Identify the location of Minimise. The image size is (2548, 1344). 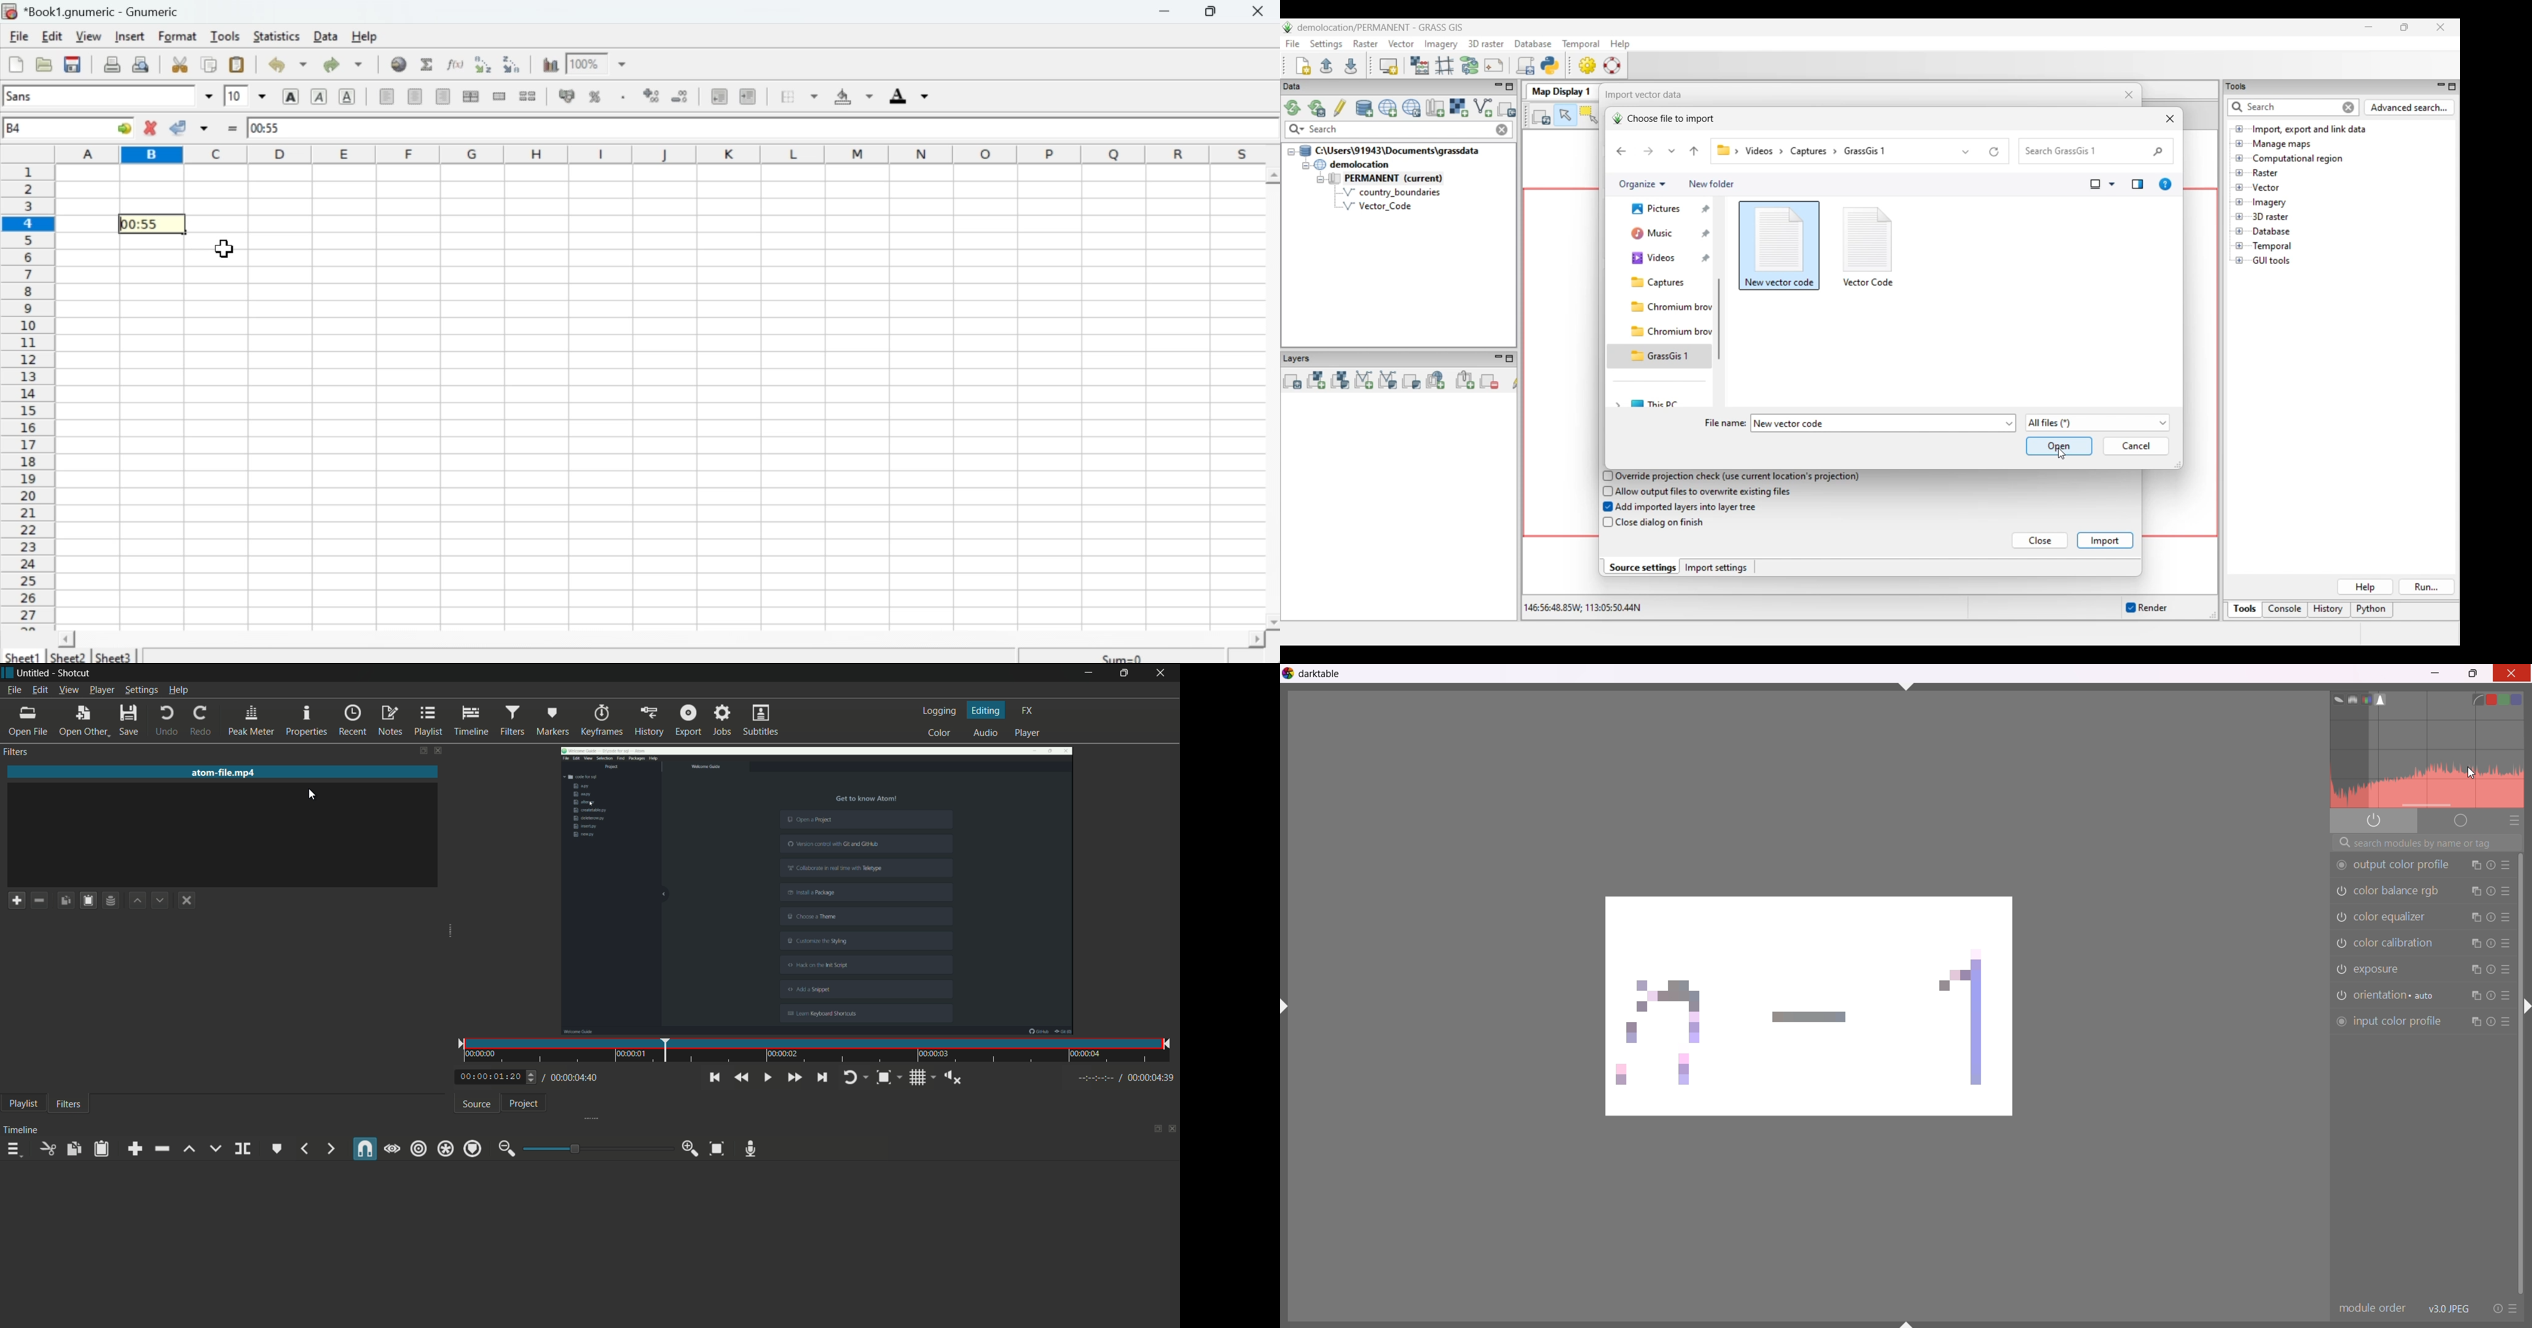
(1215, 11).